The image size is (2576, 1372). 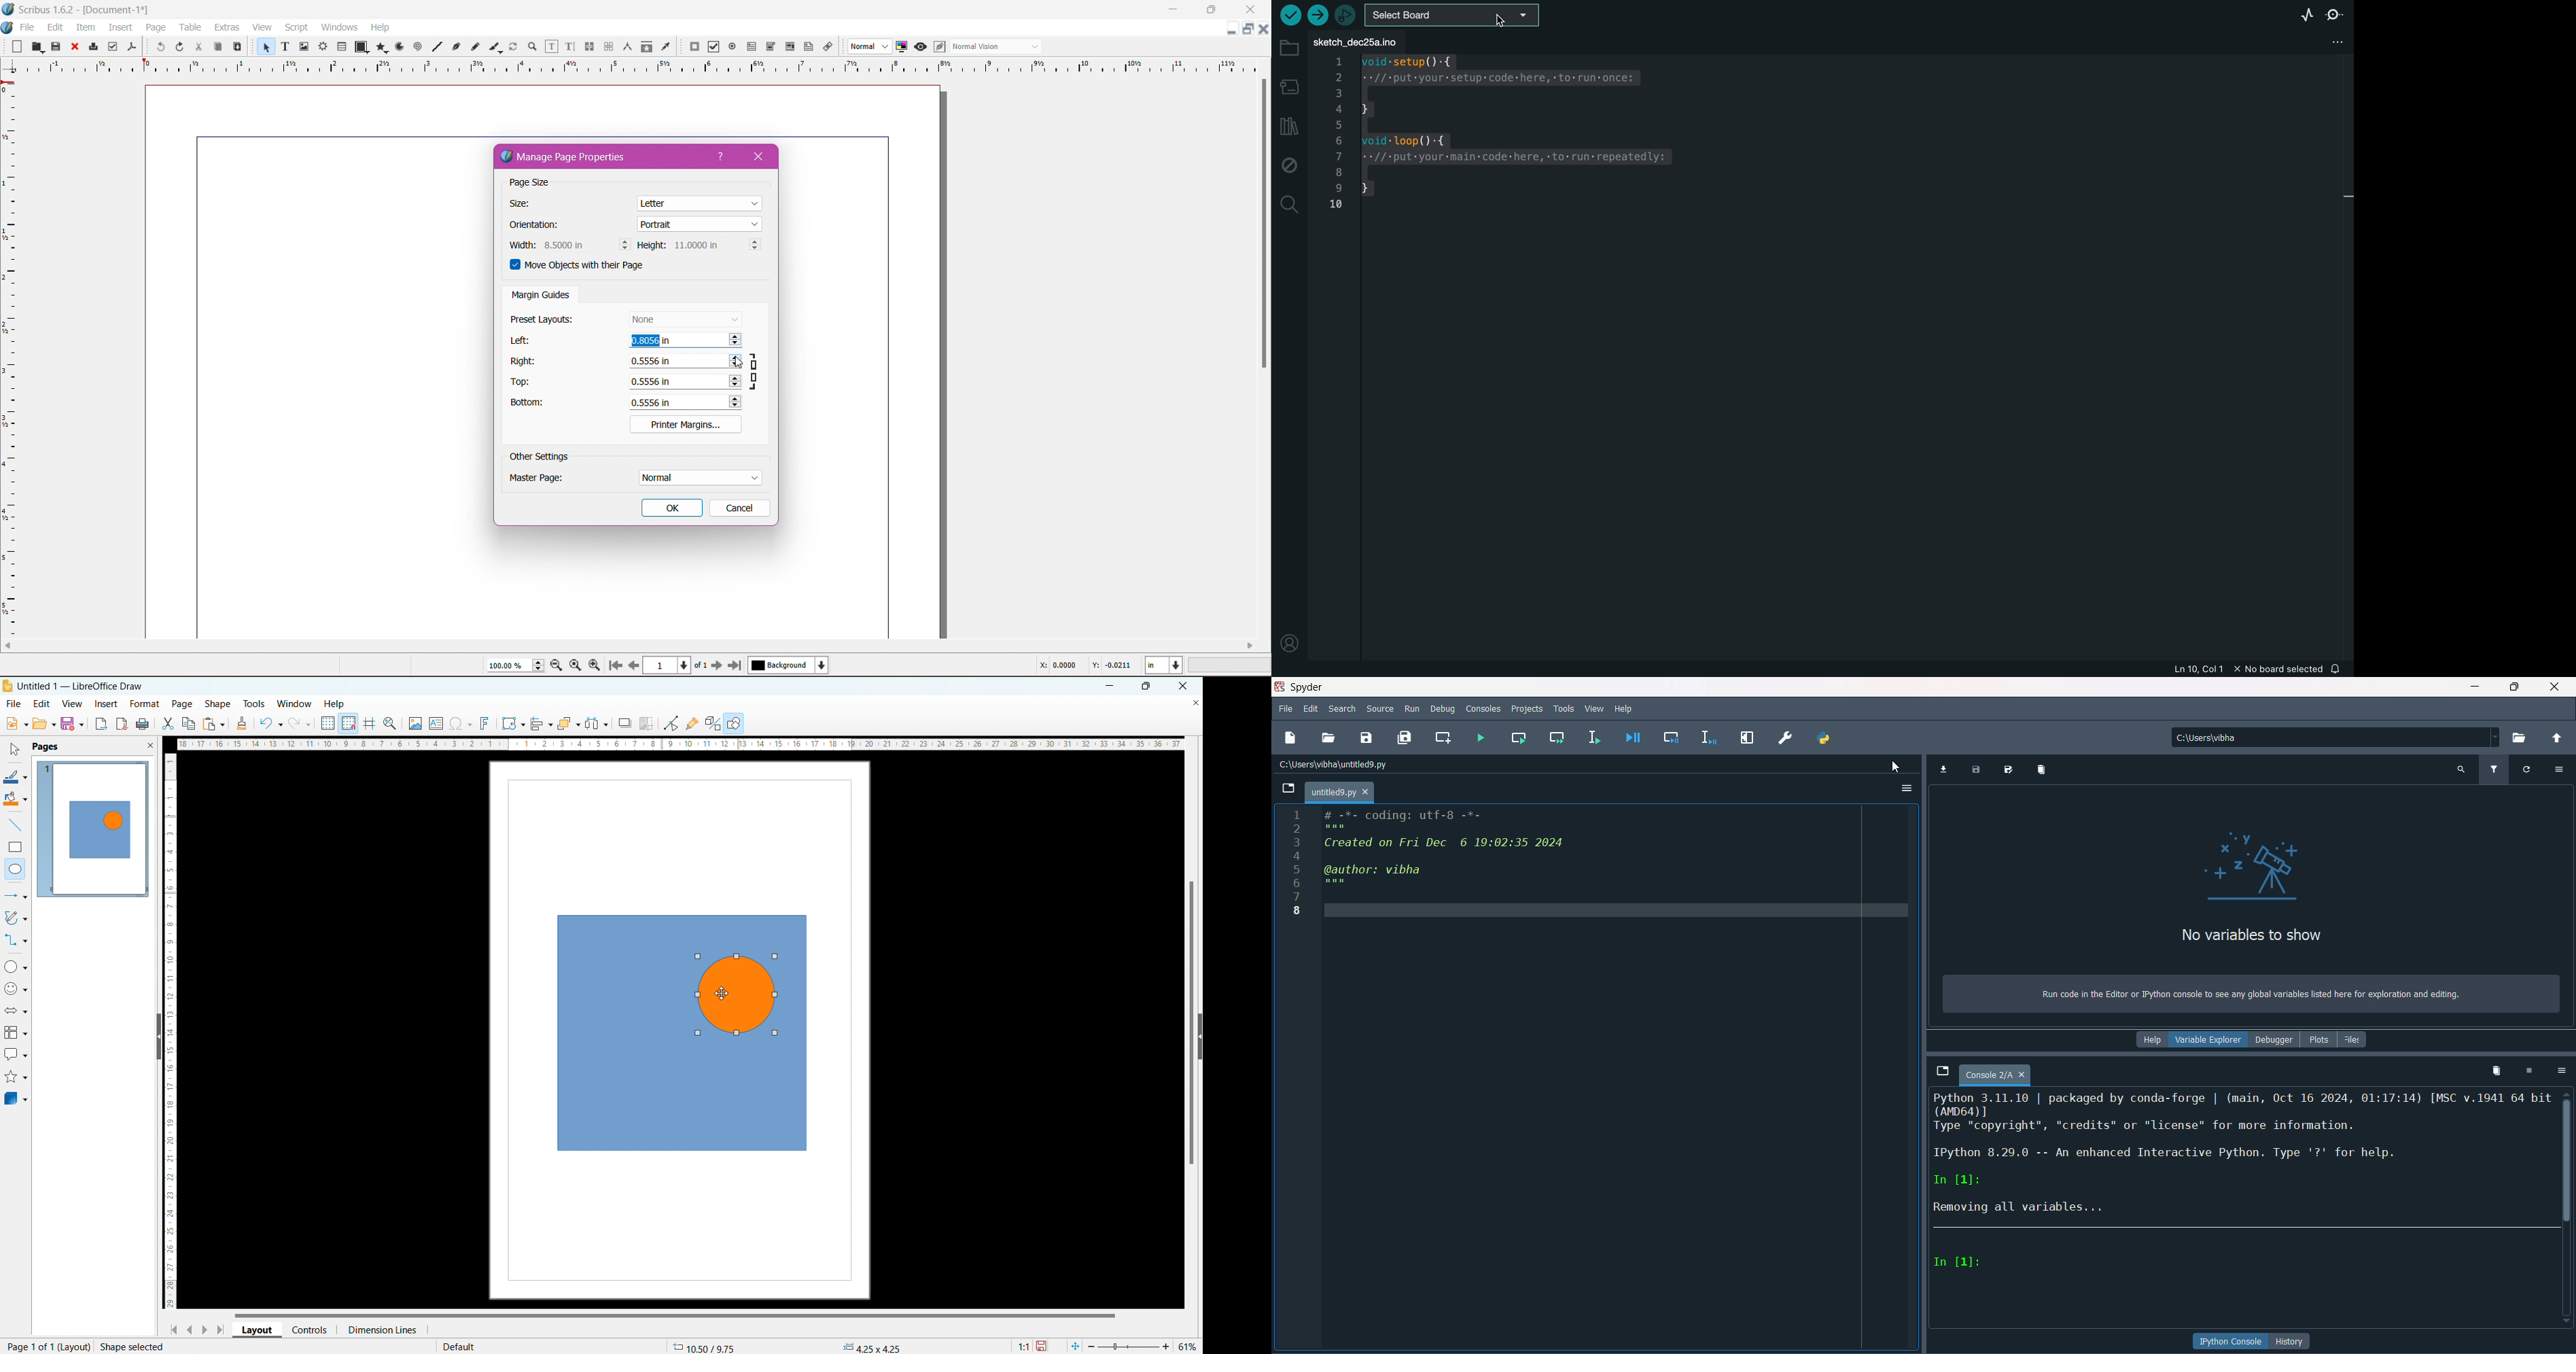 I want to click on Top, so click(x=524, y=382).